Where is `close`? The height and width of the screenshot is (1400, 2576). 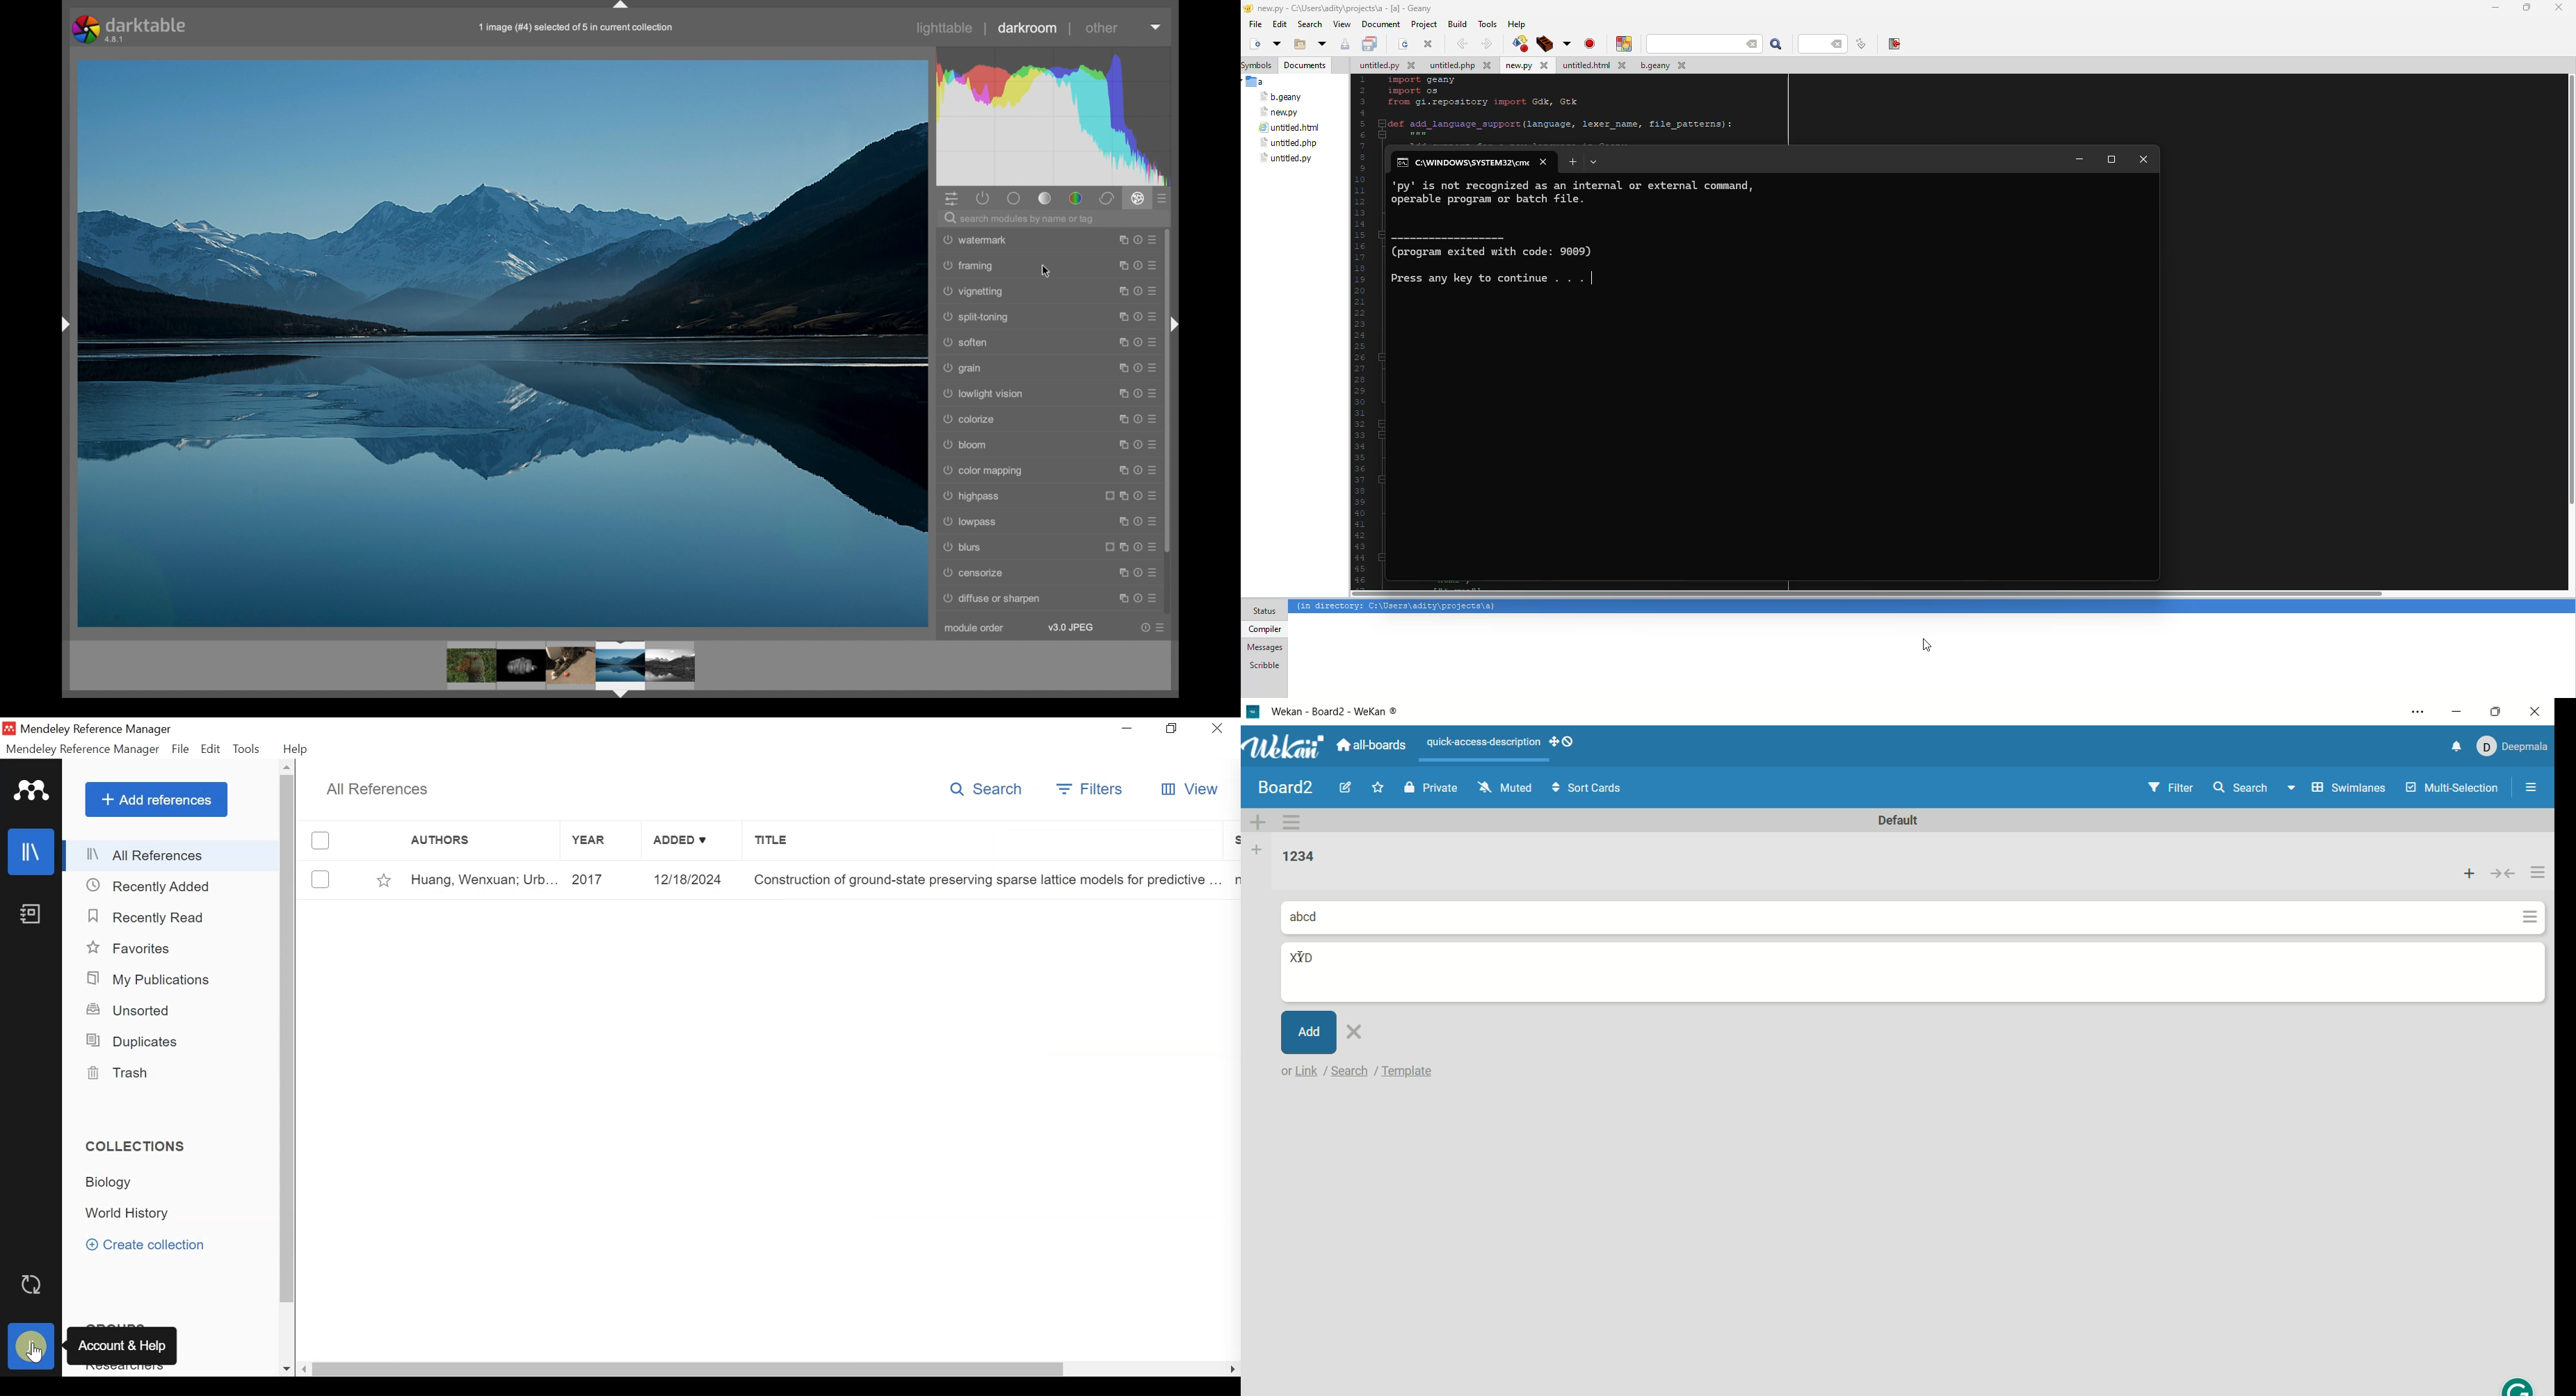
close is located at coordinates (2539, 712).